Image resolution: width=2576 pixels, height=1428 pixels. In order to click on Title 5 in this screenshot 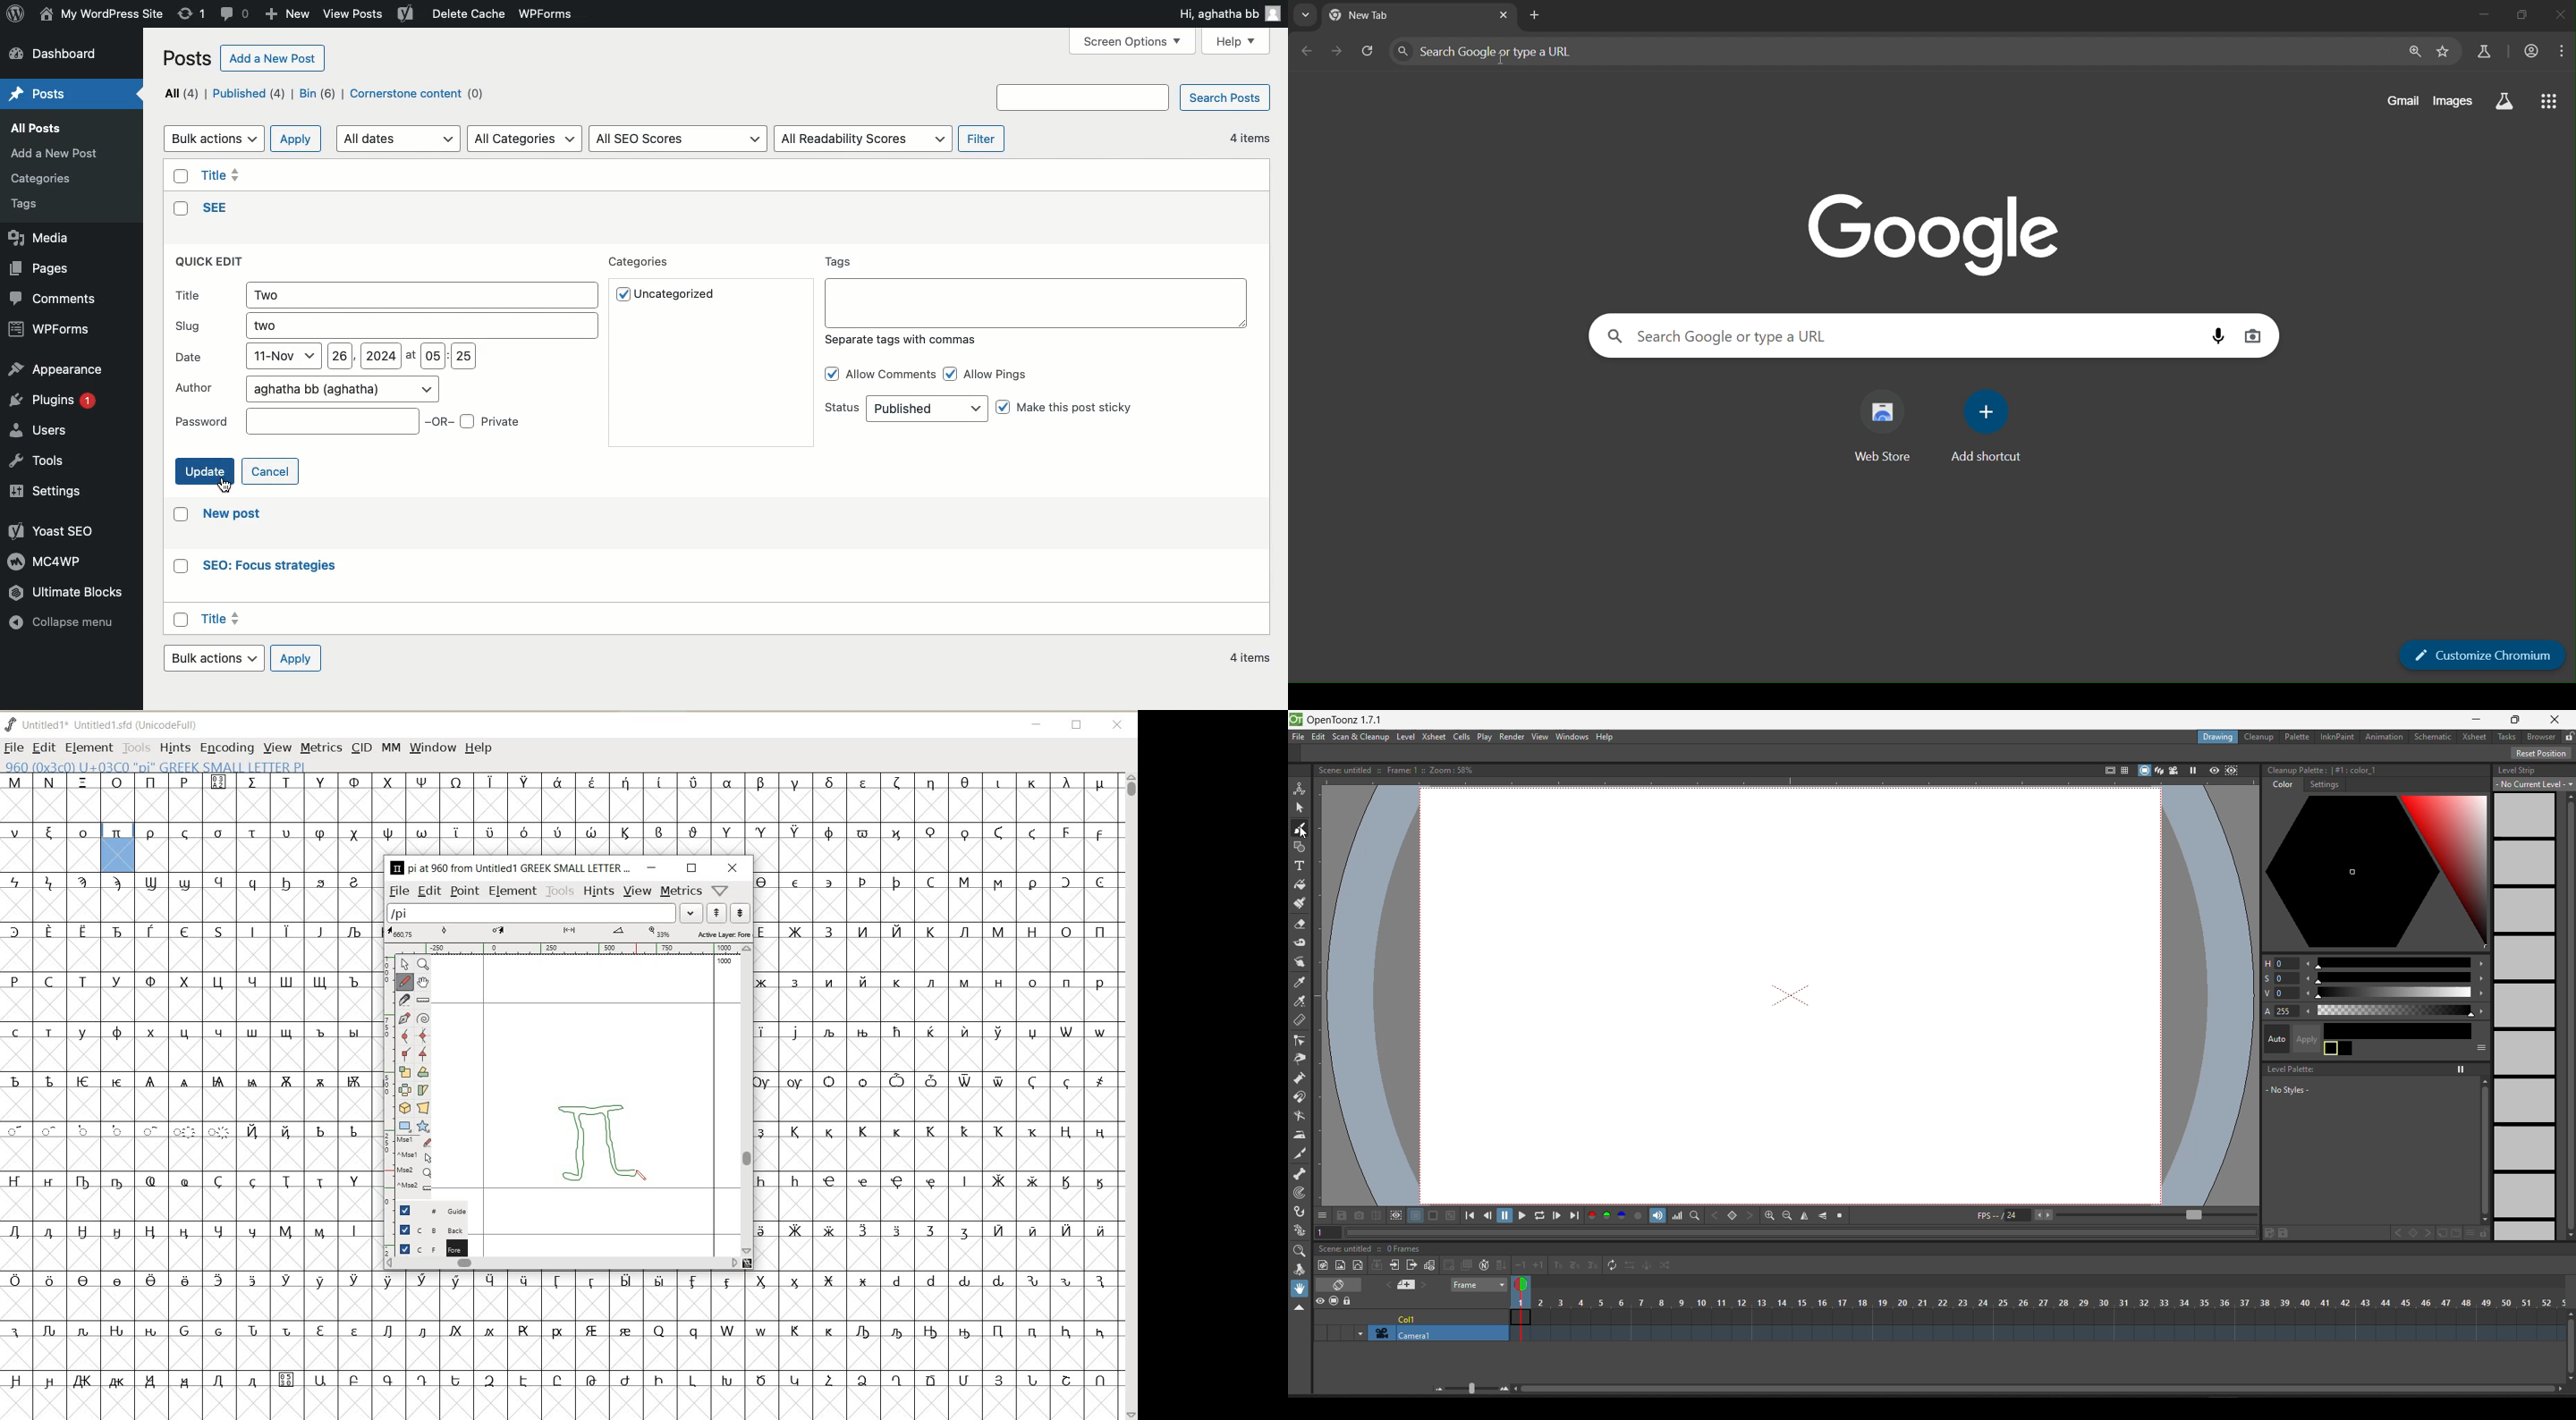, I will do `click(223, 173)`.